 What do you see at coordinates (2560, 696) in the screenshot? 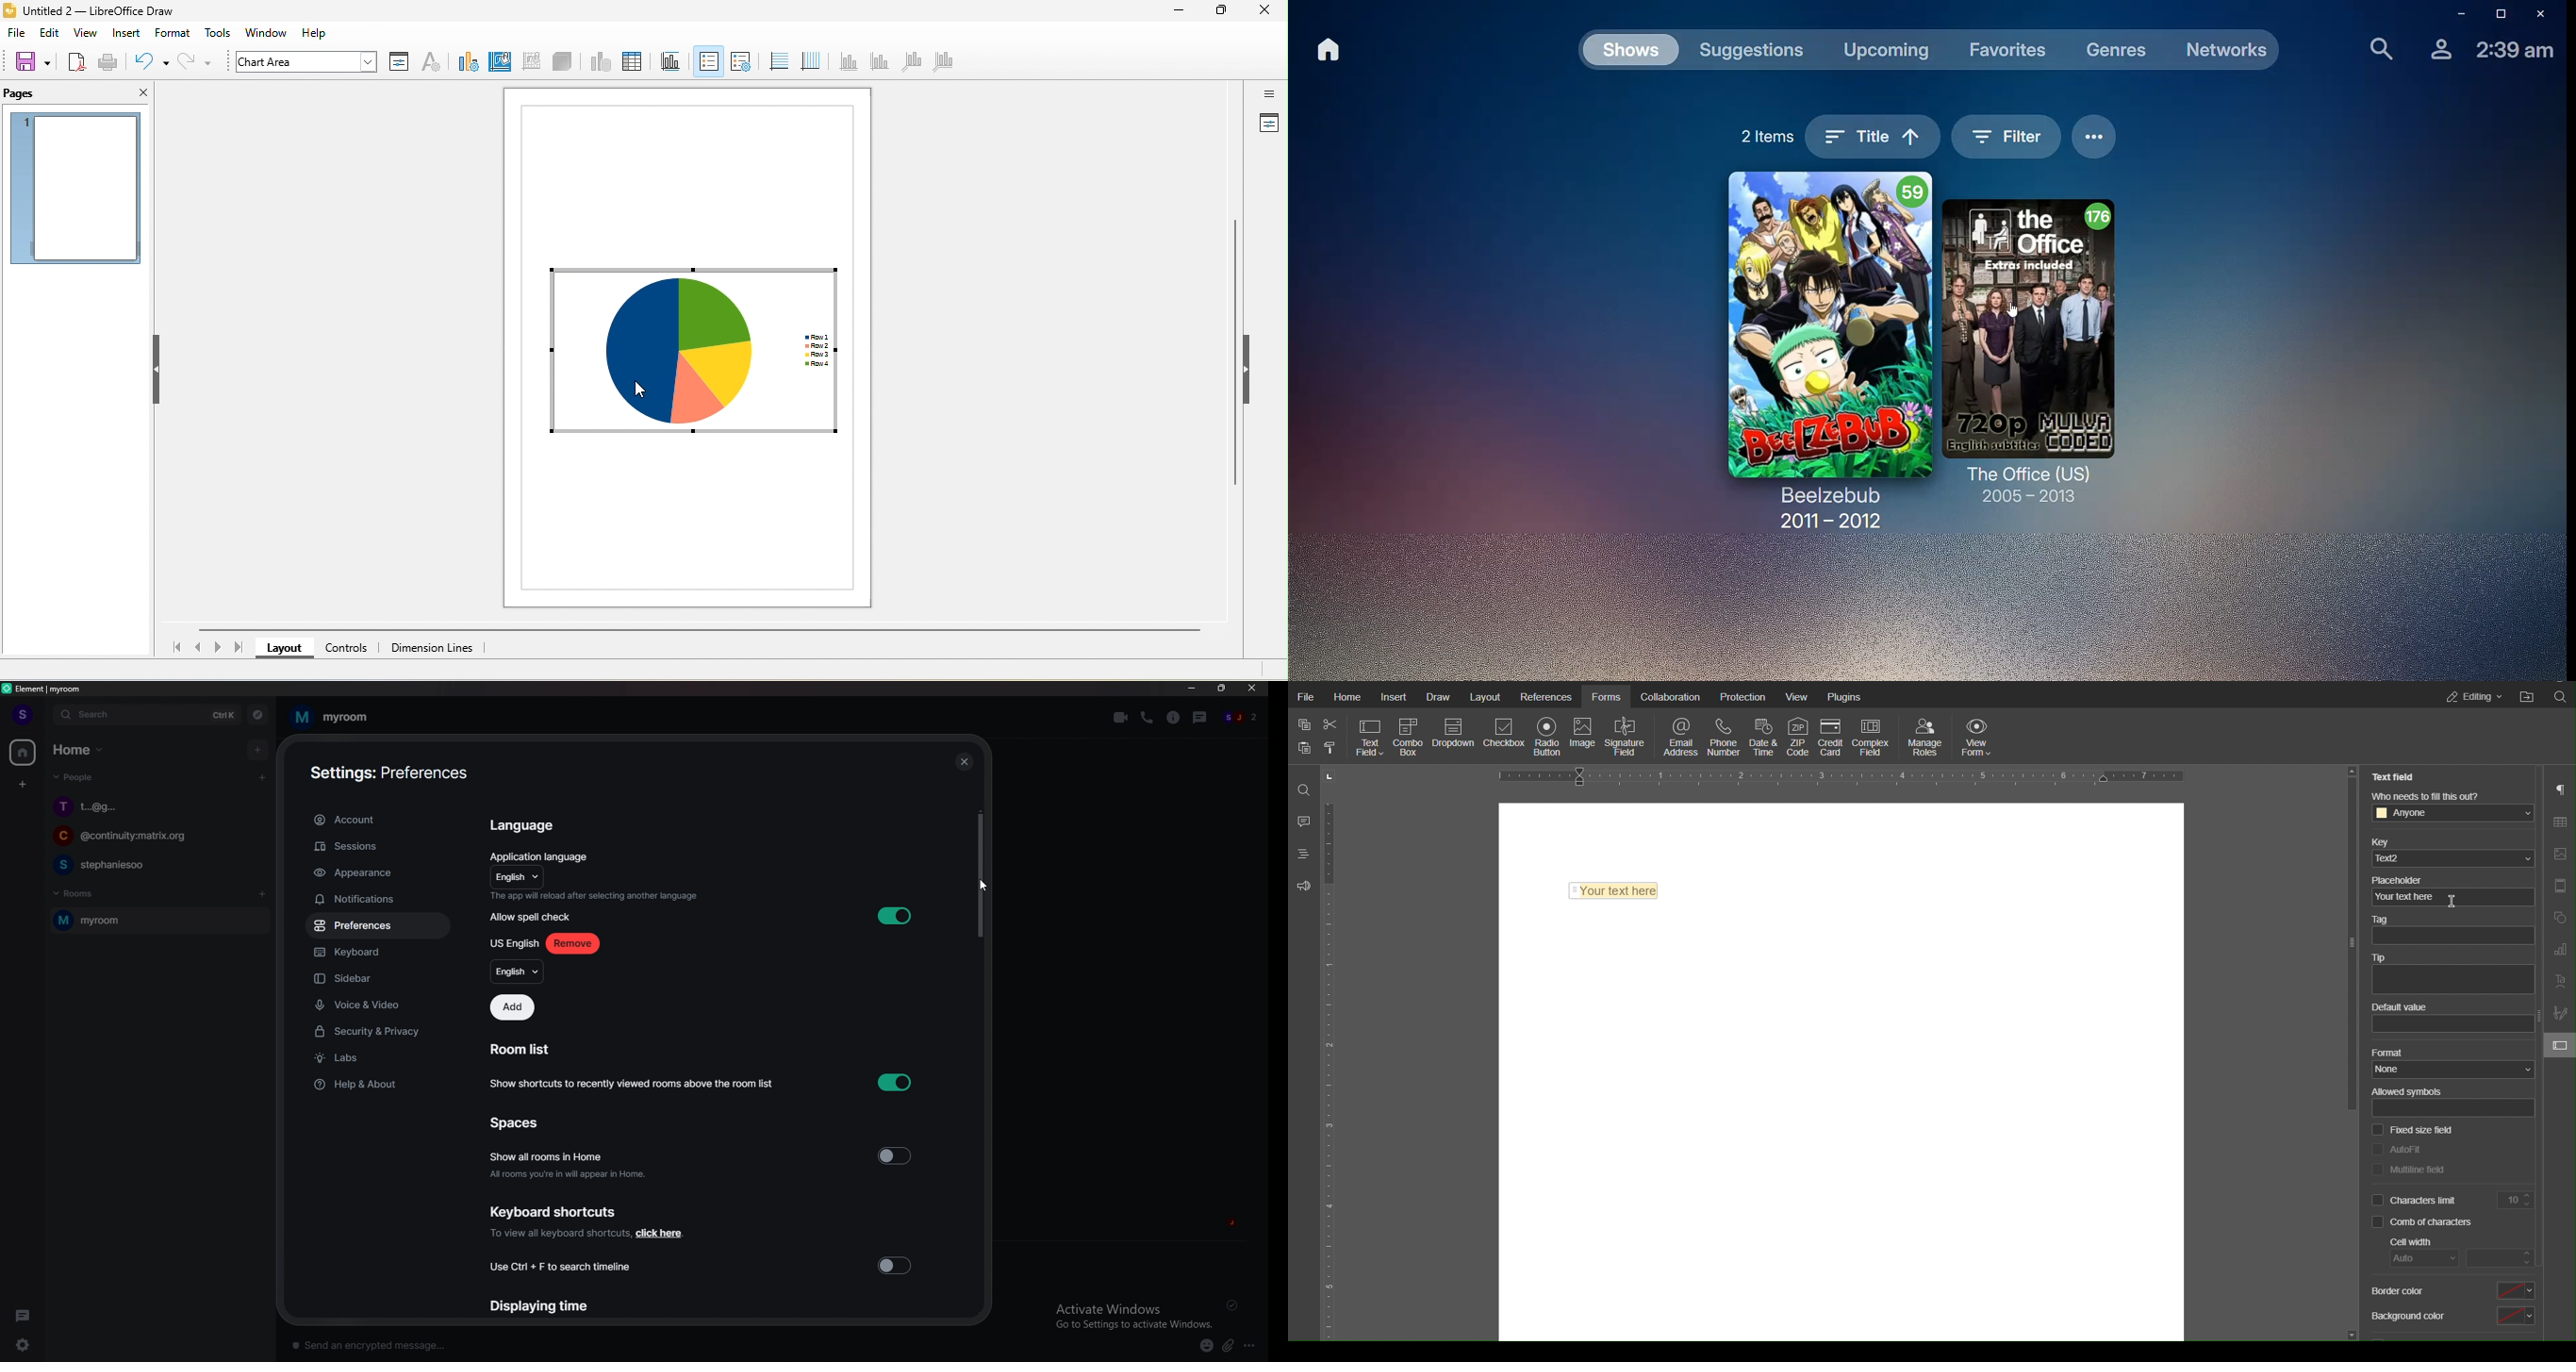
I see `Search` at bounding box center [2560, 696].